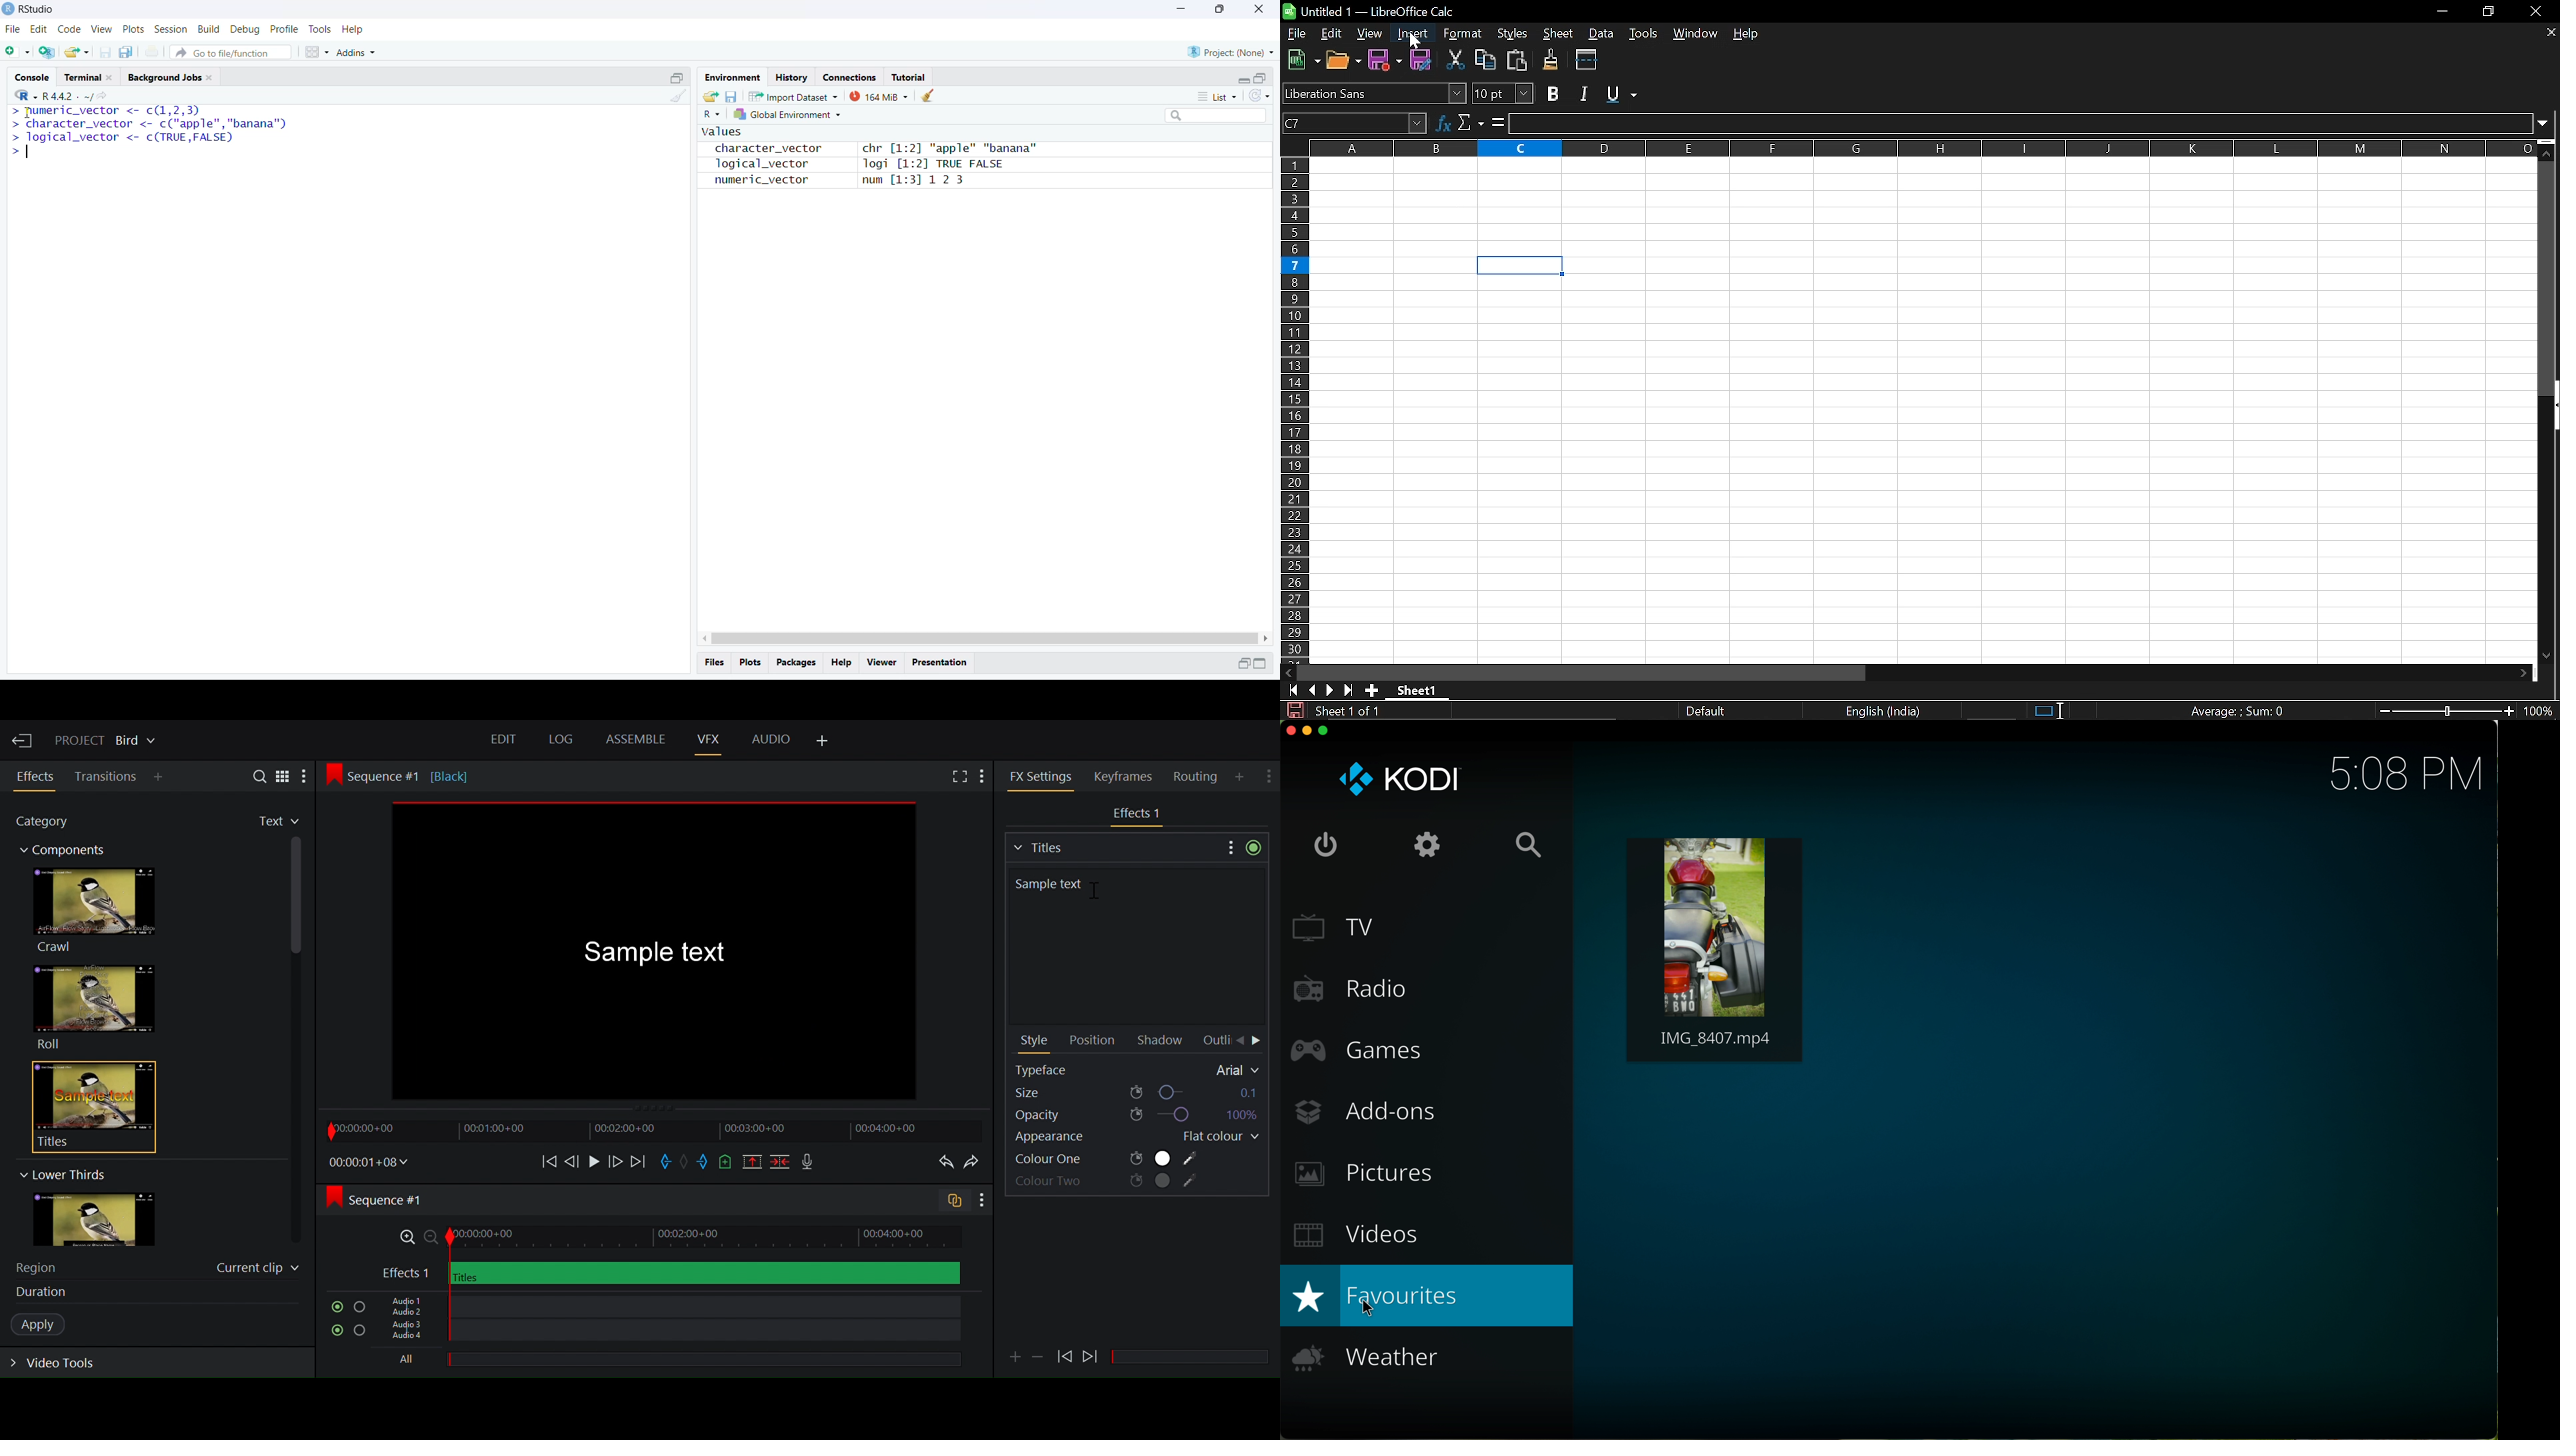 This screenshot has height=1456, width=2576. What do you see at coordinates (1325, 731) in the screenshot?
I see `maximize` at bounding box center [1325, 731].